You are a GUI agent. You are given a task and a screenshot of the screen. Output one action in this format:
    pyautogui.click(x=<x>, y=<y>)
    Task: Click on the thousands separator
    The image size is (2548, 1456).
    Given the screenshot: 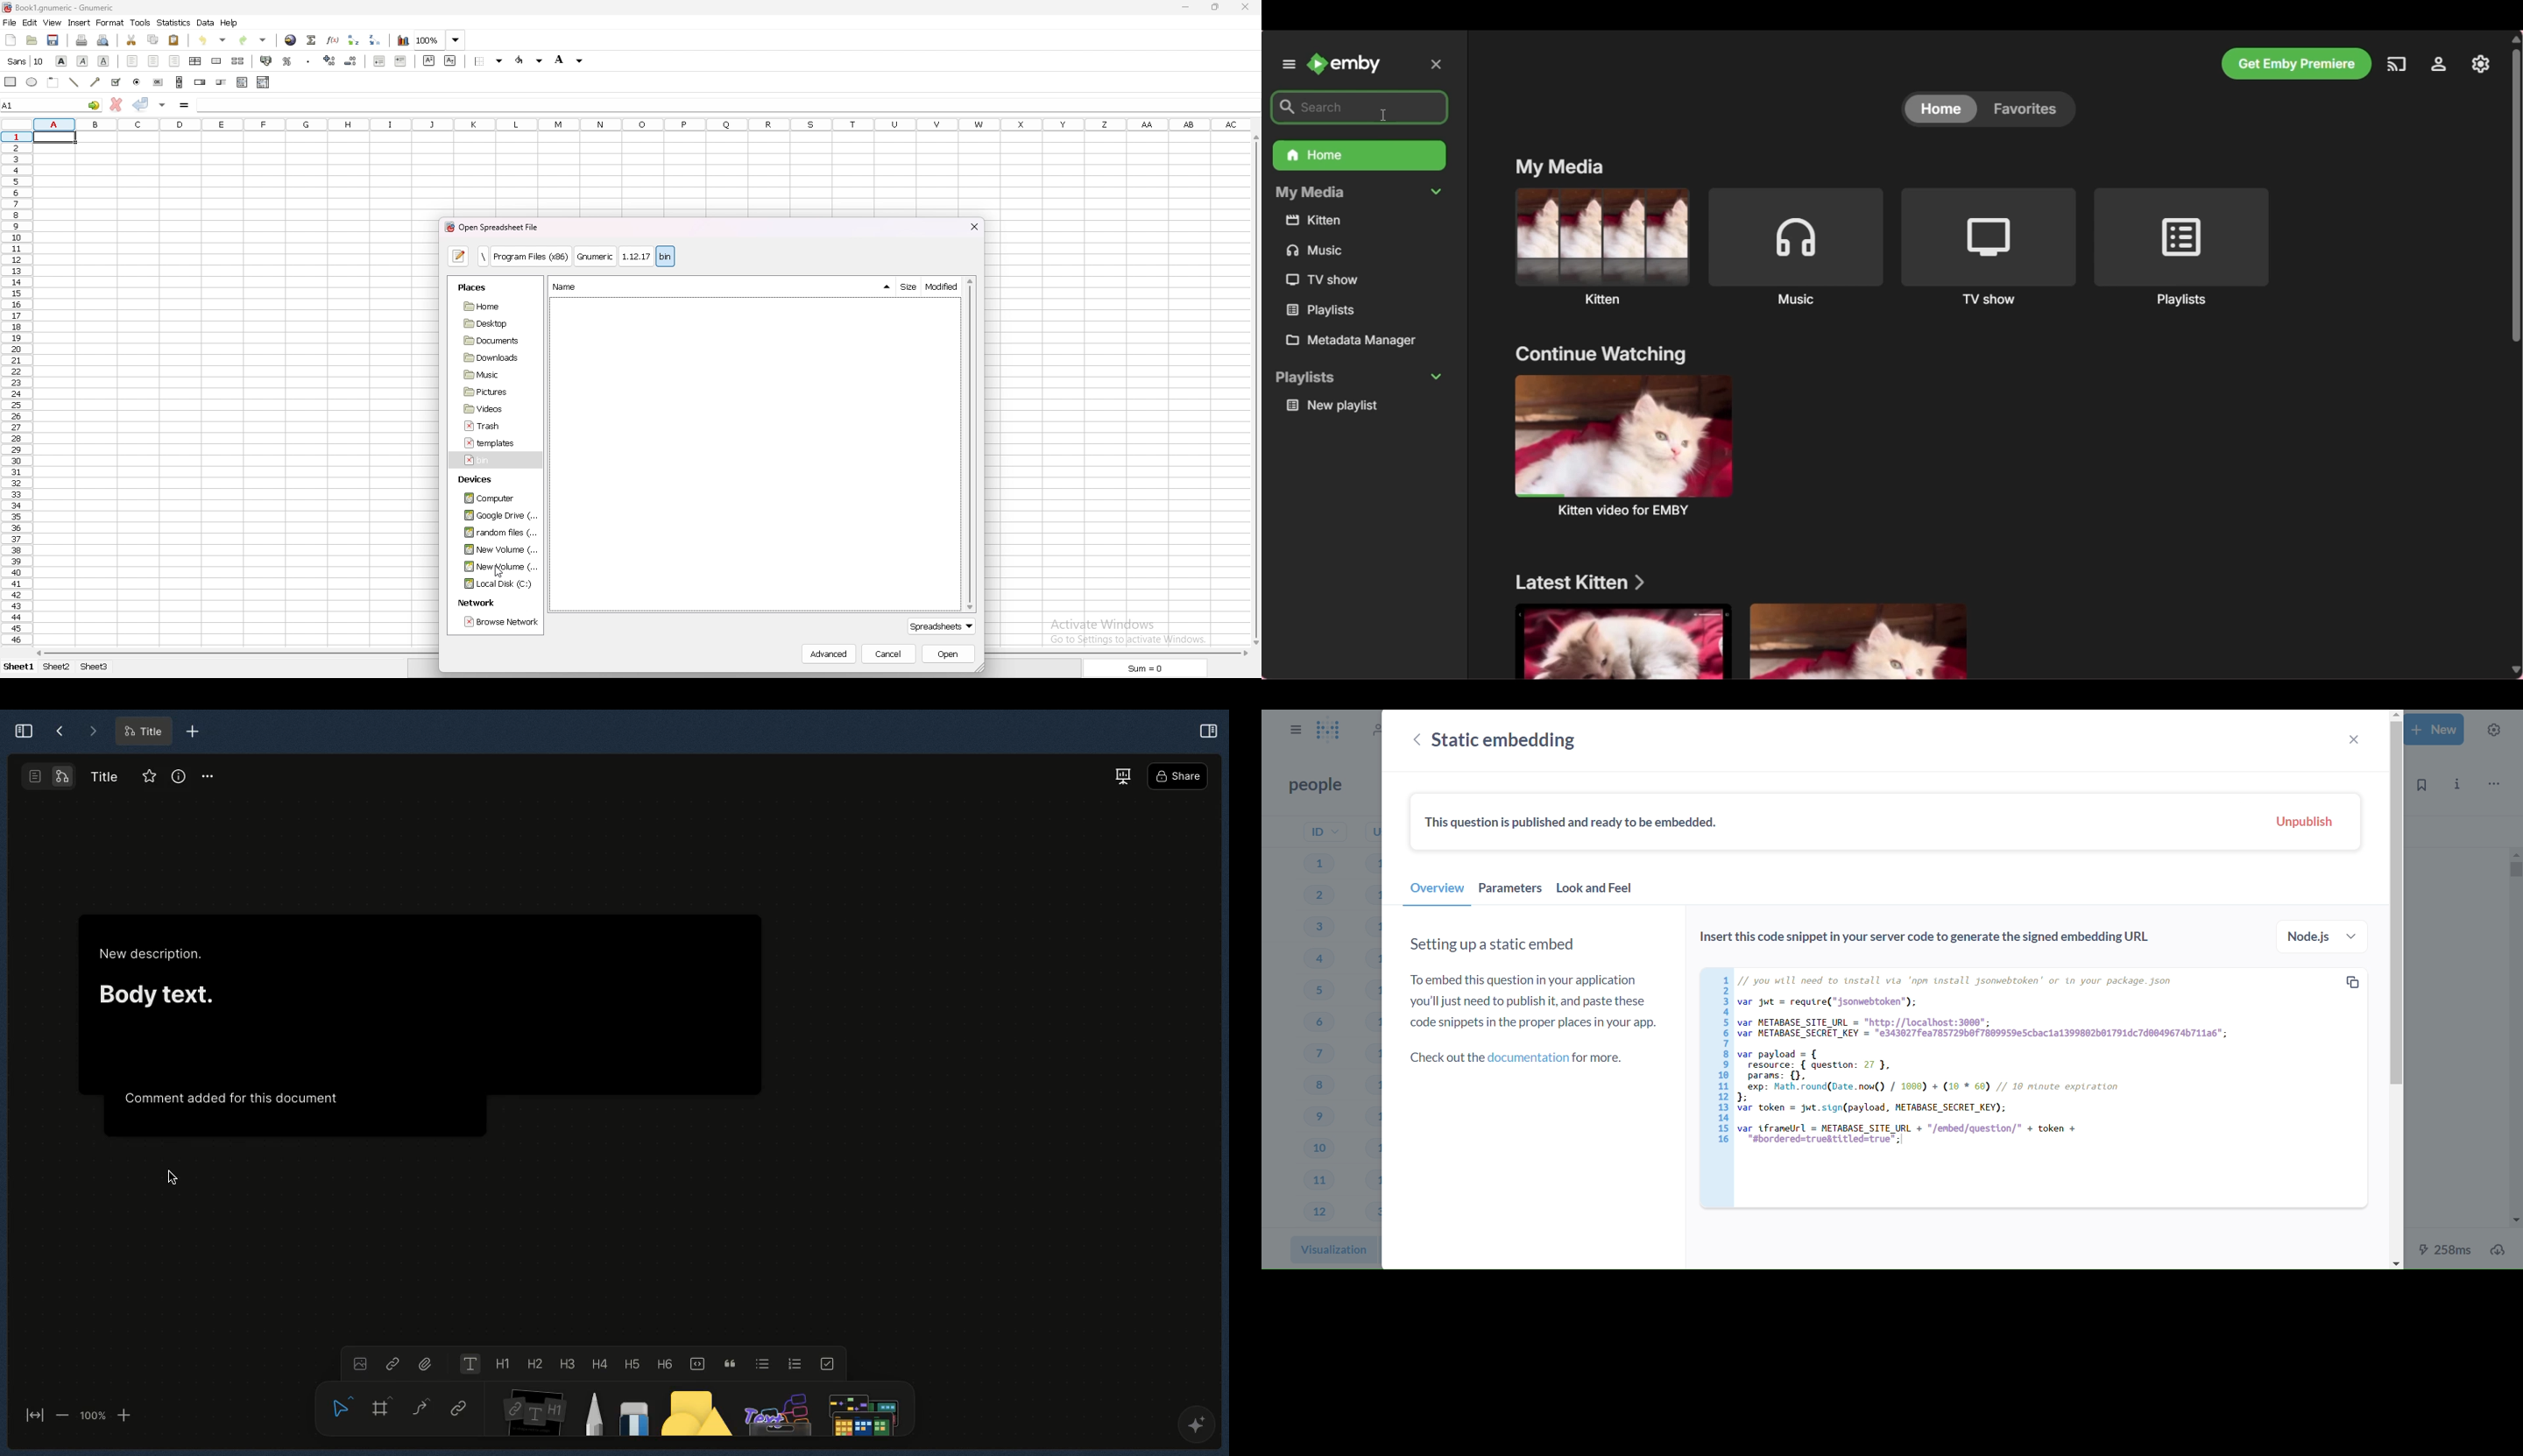 What is the action you would take?
    pyautogui.click(x=308, y=60)
    